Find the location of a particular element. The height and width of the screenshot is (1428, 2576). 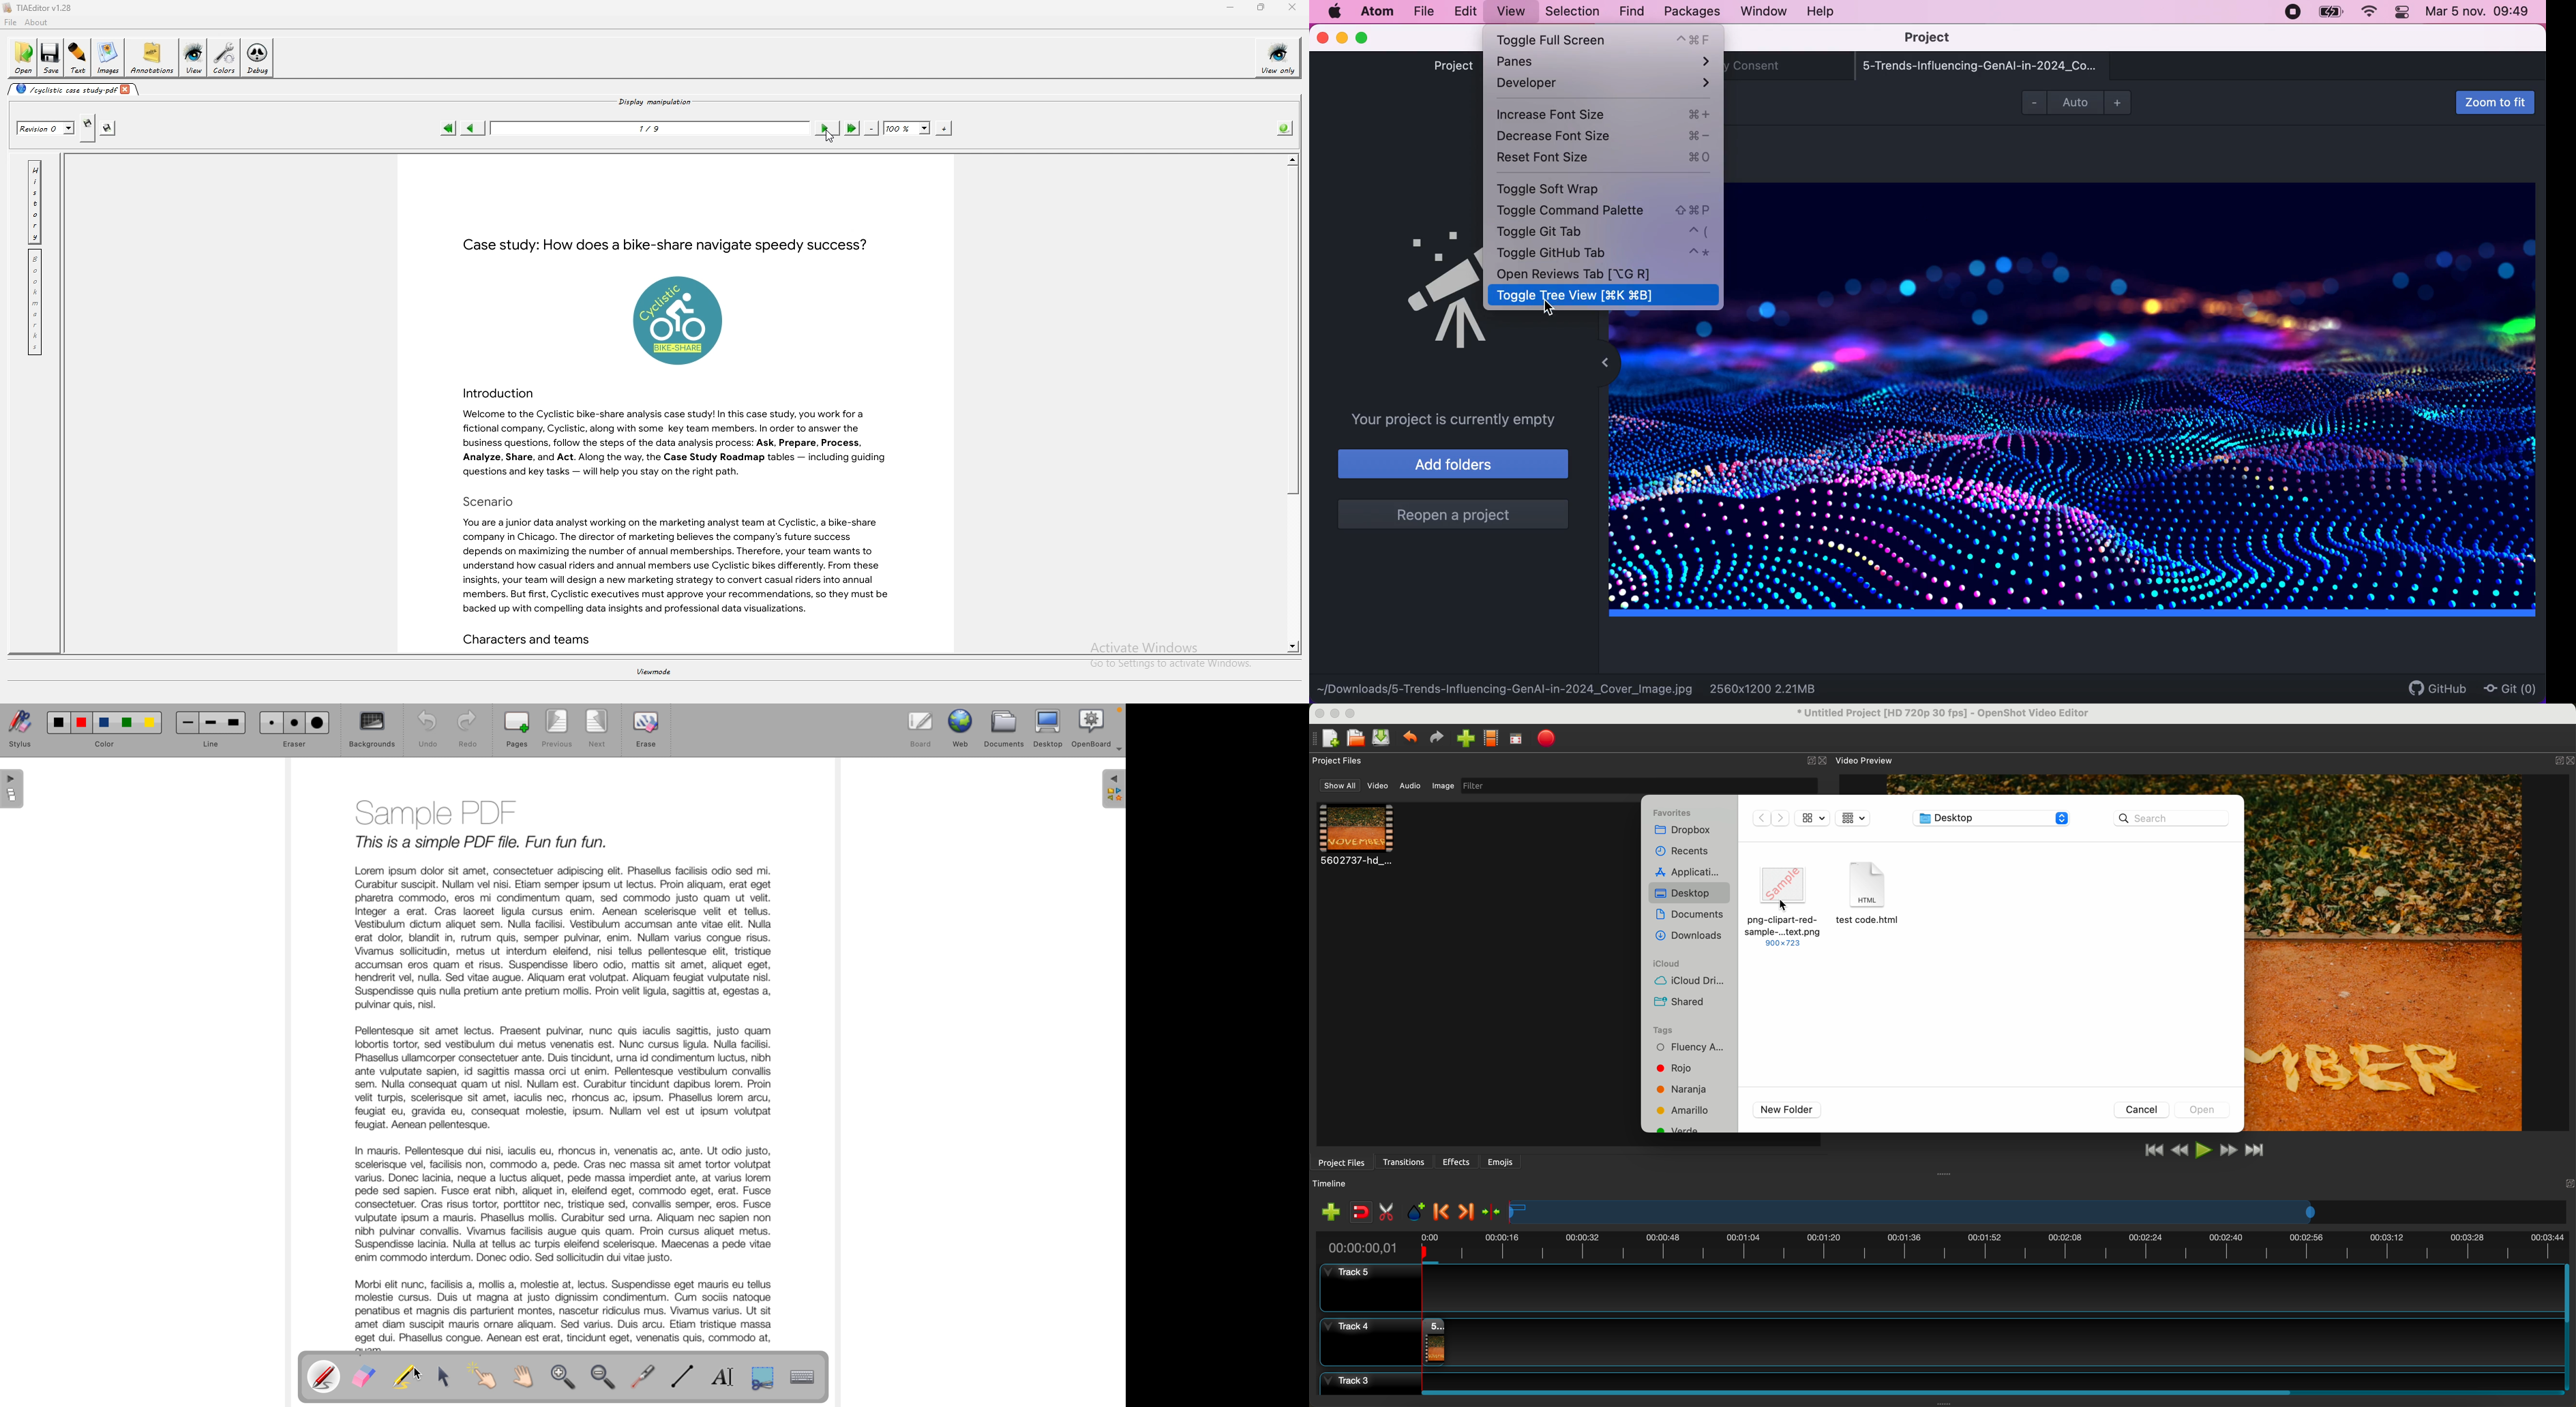

cursor is located at coordinates (1548, 307).